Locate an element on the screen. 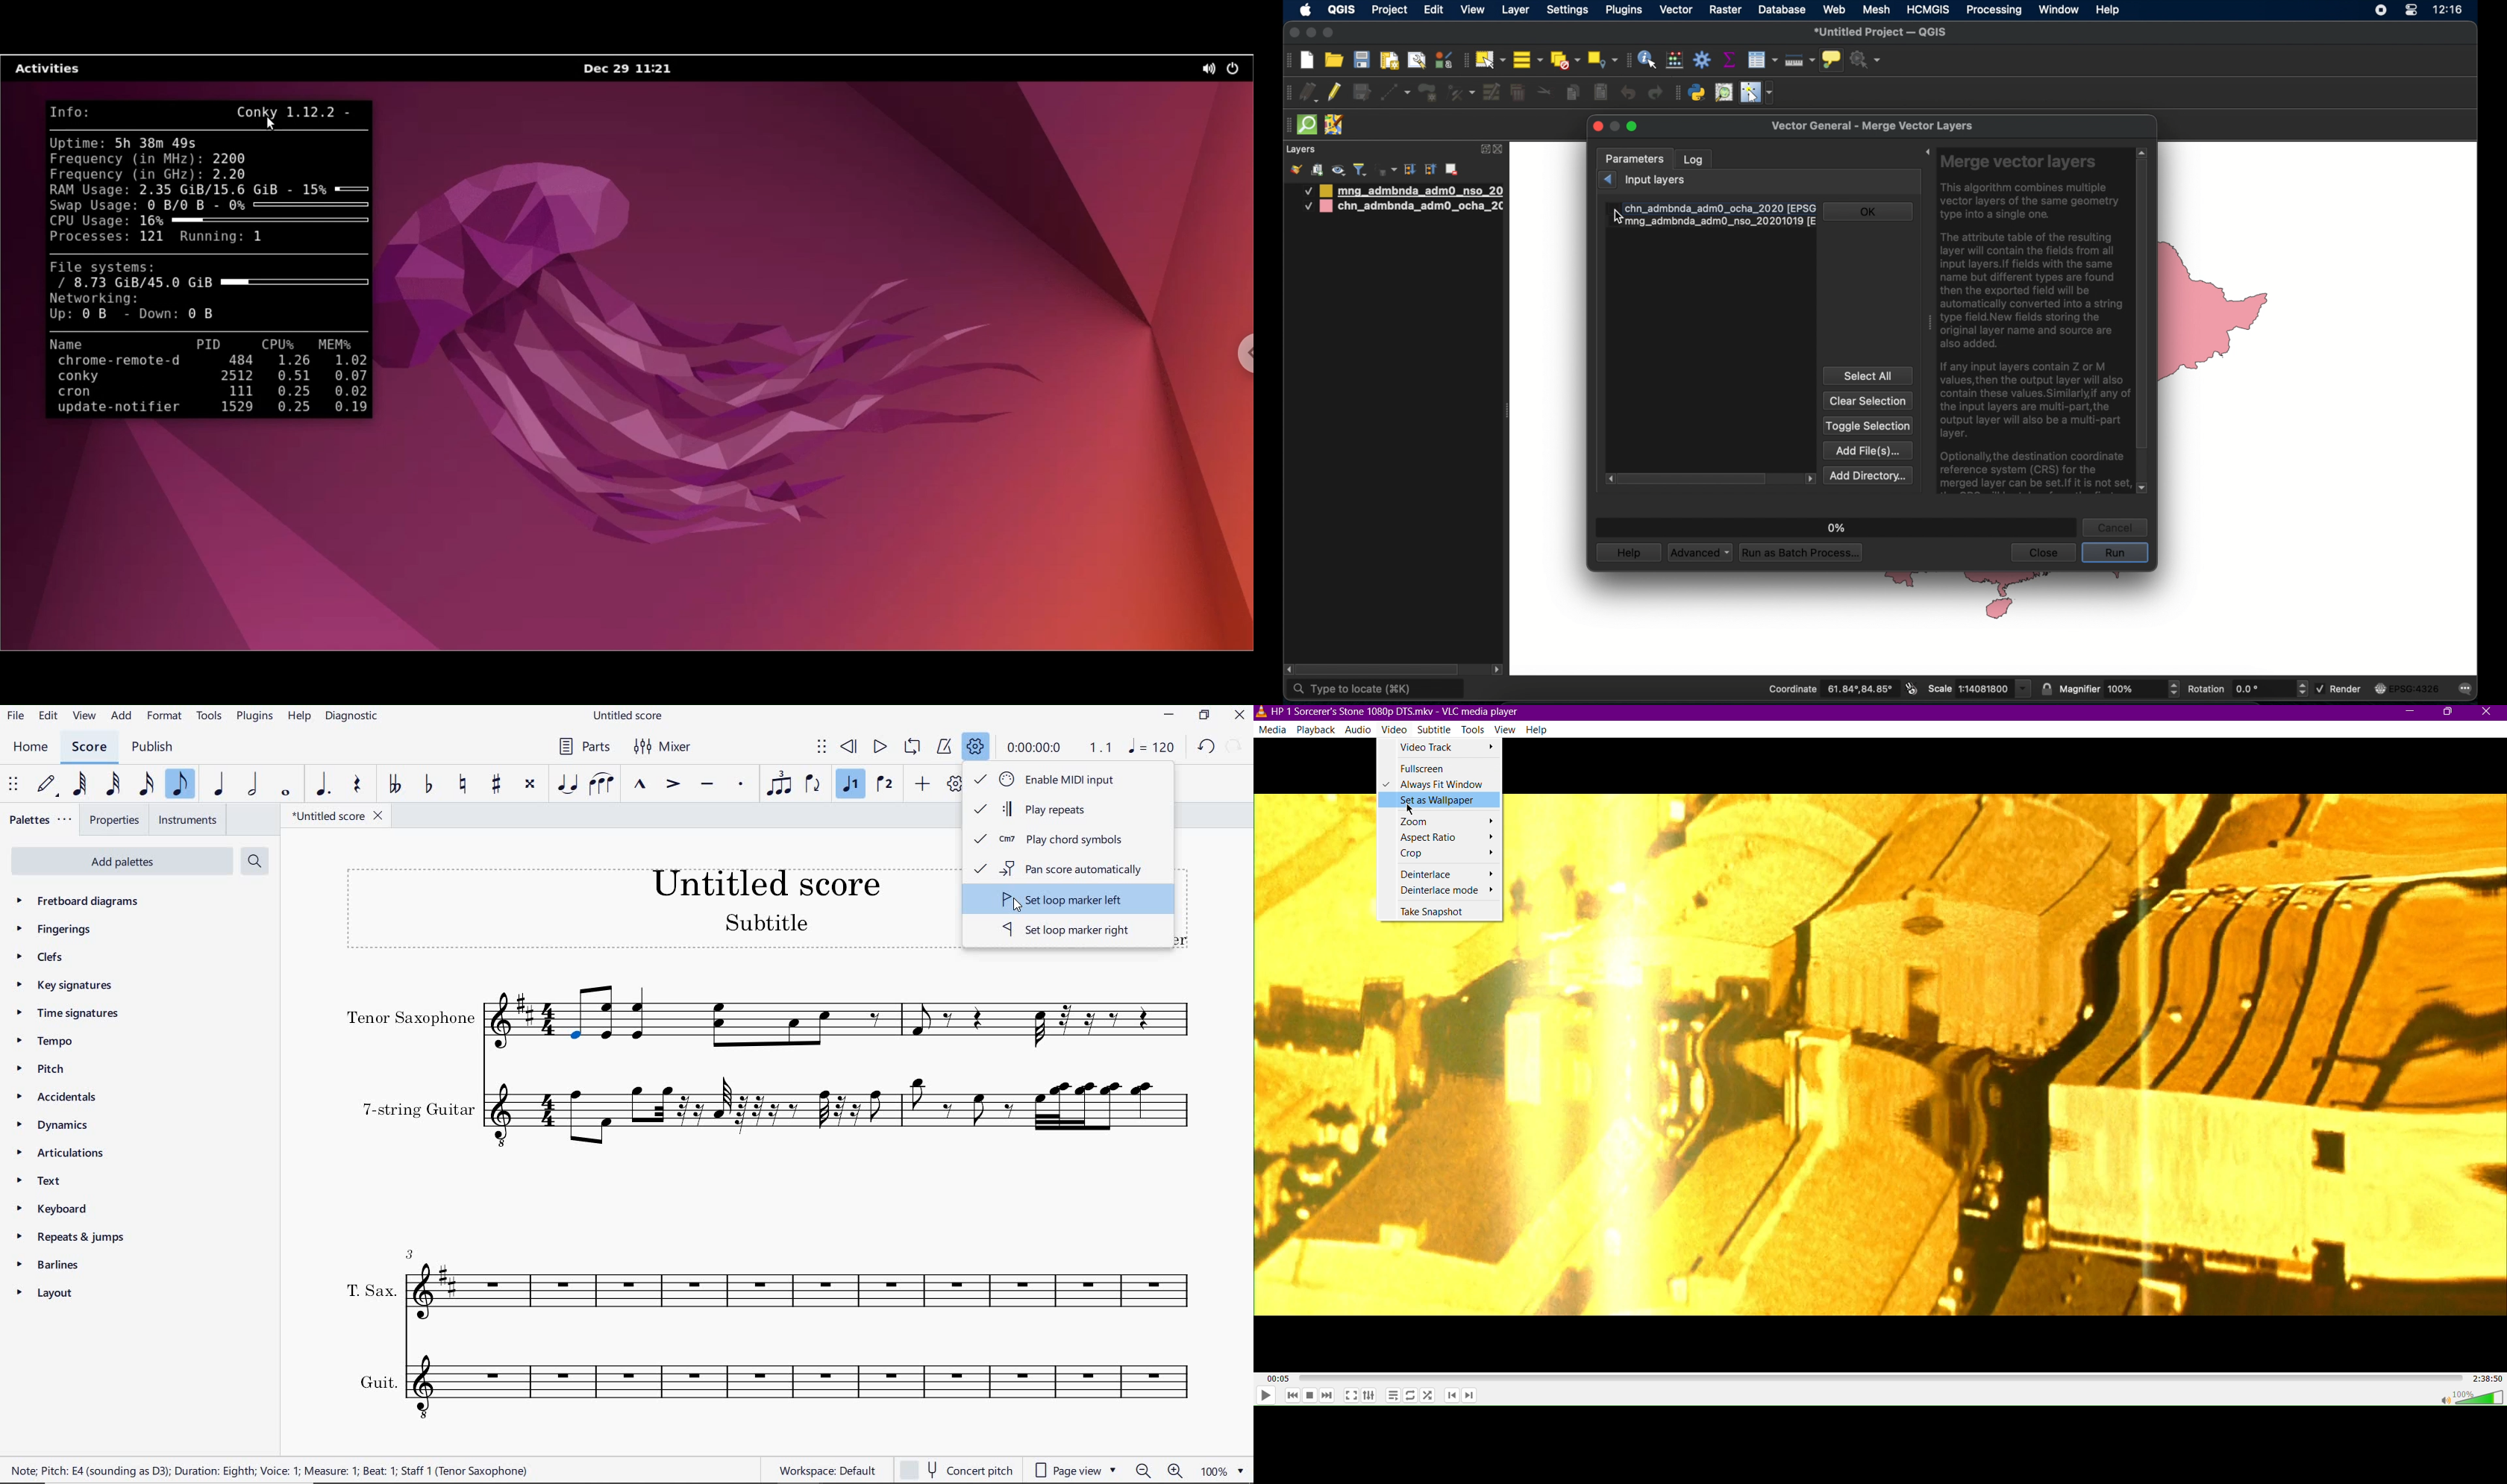 The width and height of the screenshot is (2520, 1484). add directory is located at coordinates (1868, 475).